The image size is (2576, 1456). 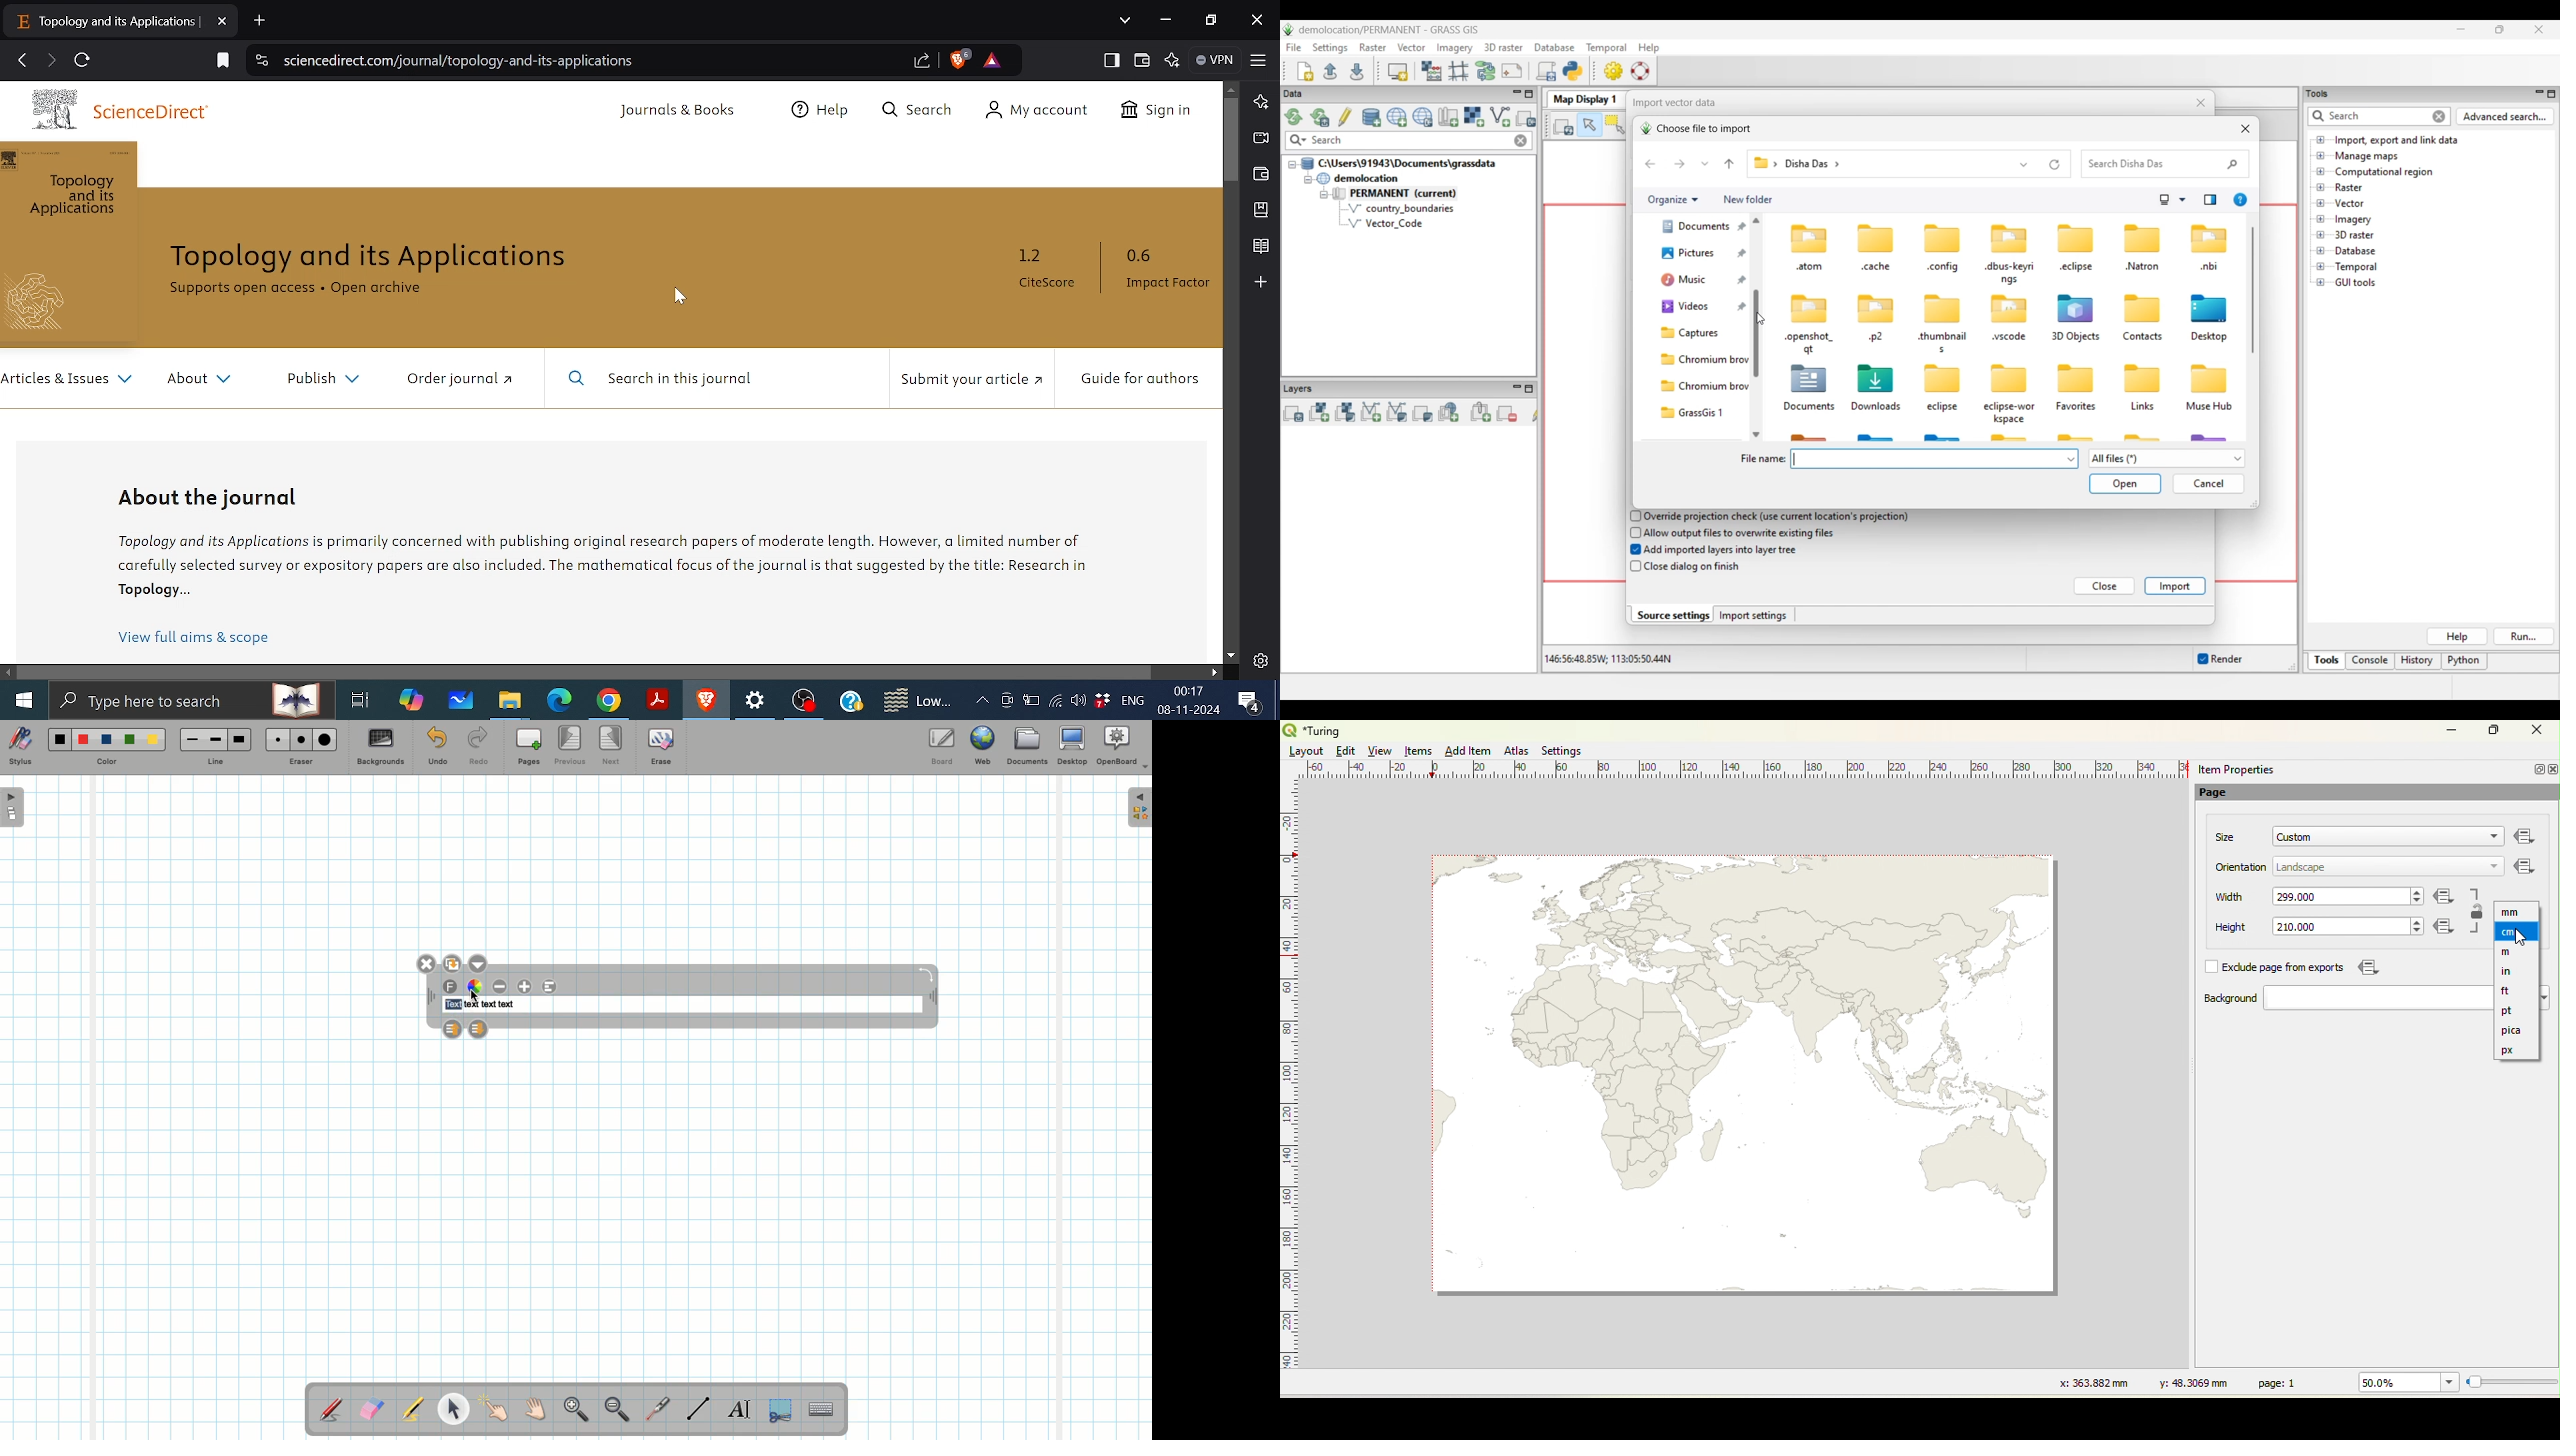 I want to click on unit, so click(x=2508, y=913).